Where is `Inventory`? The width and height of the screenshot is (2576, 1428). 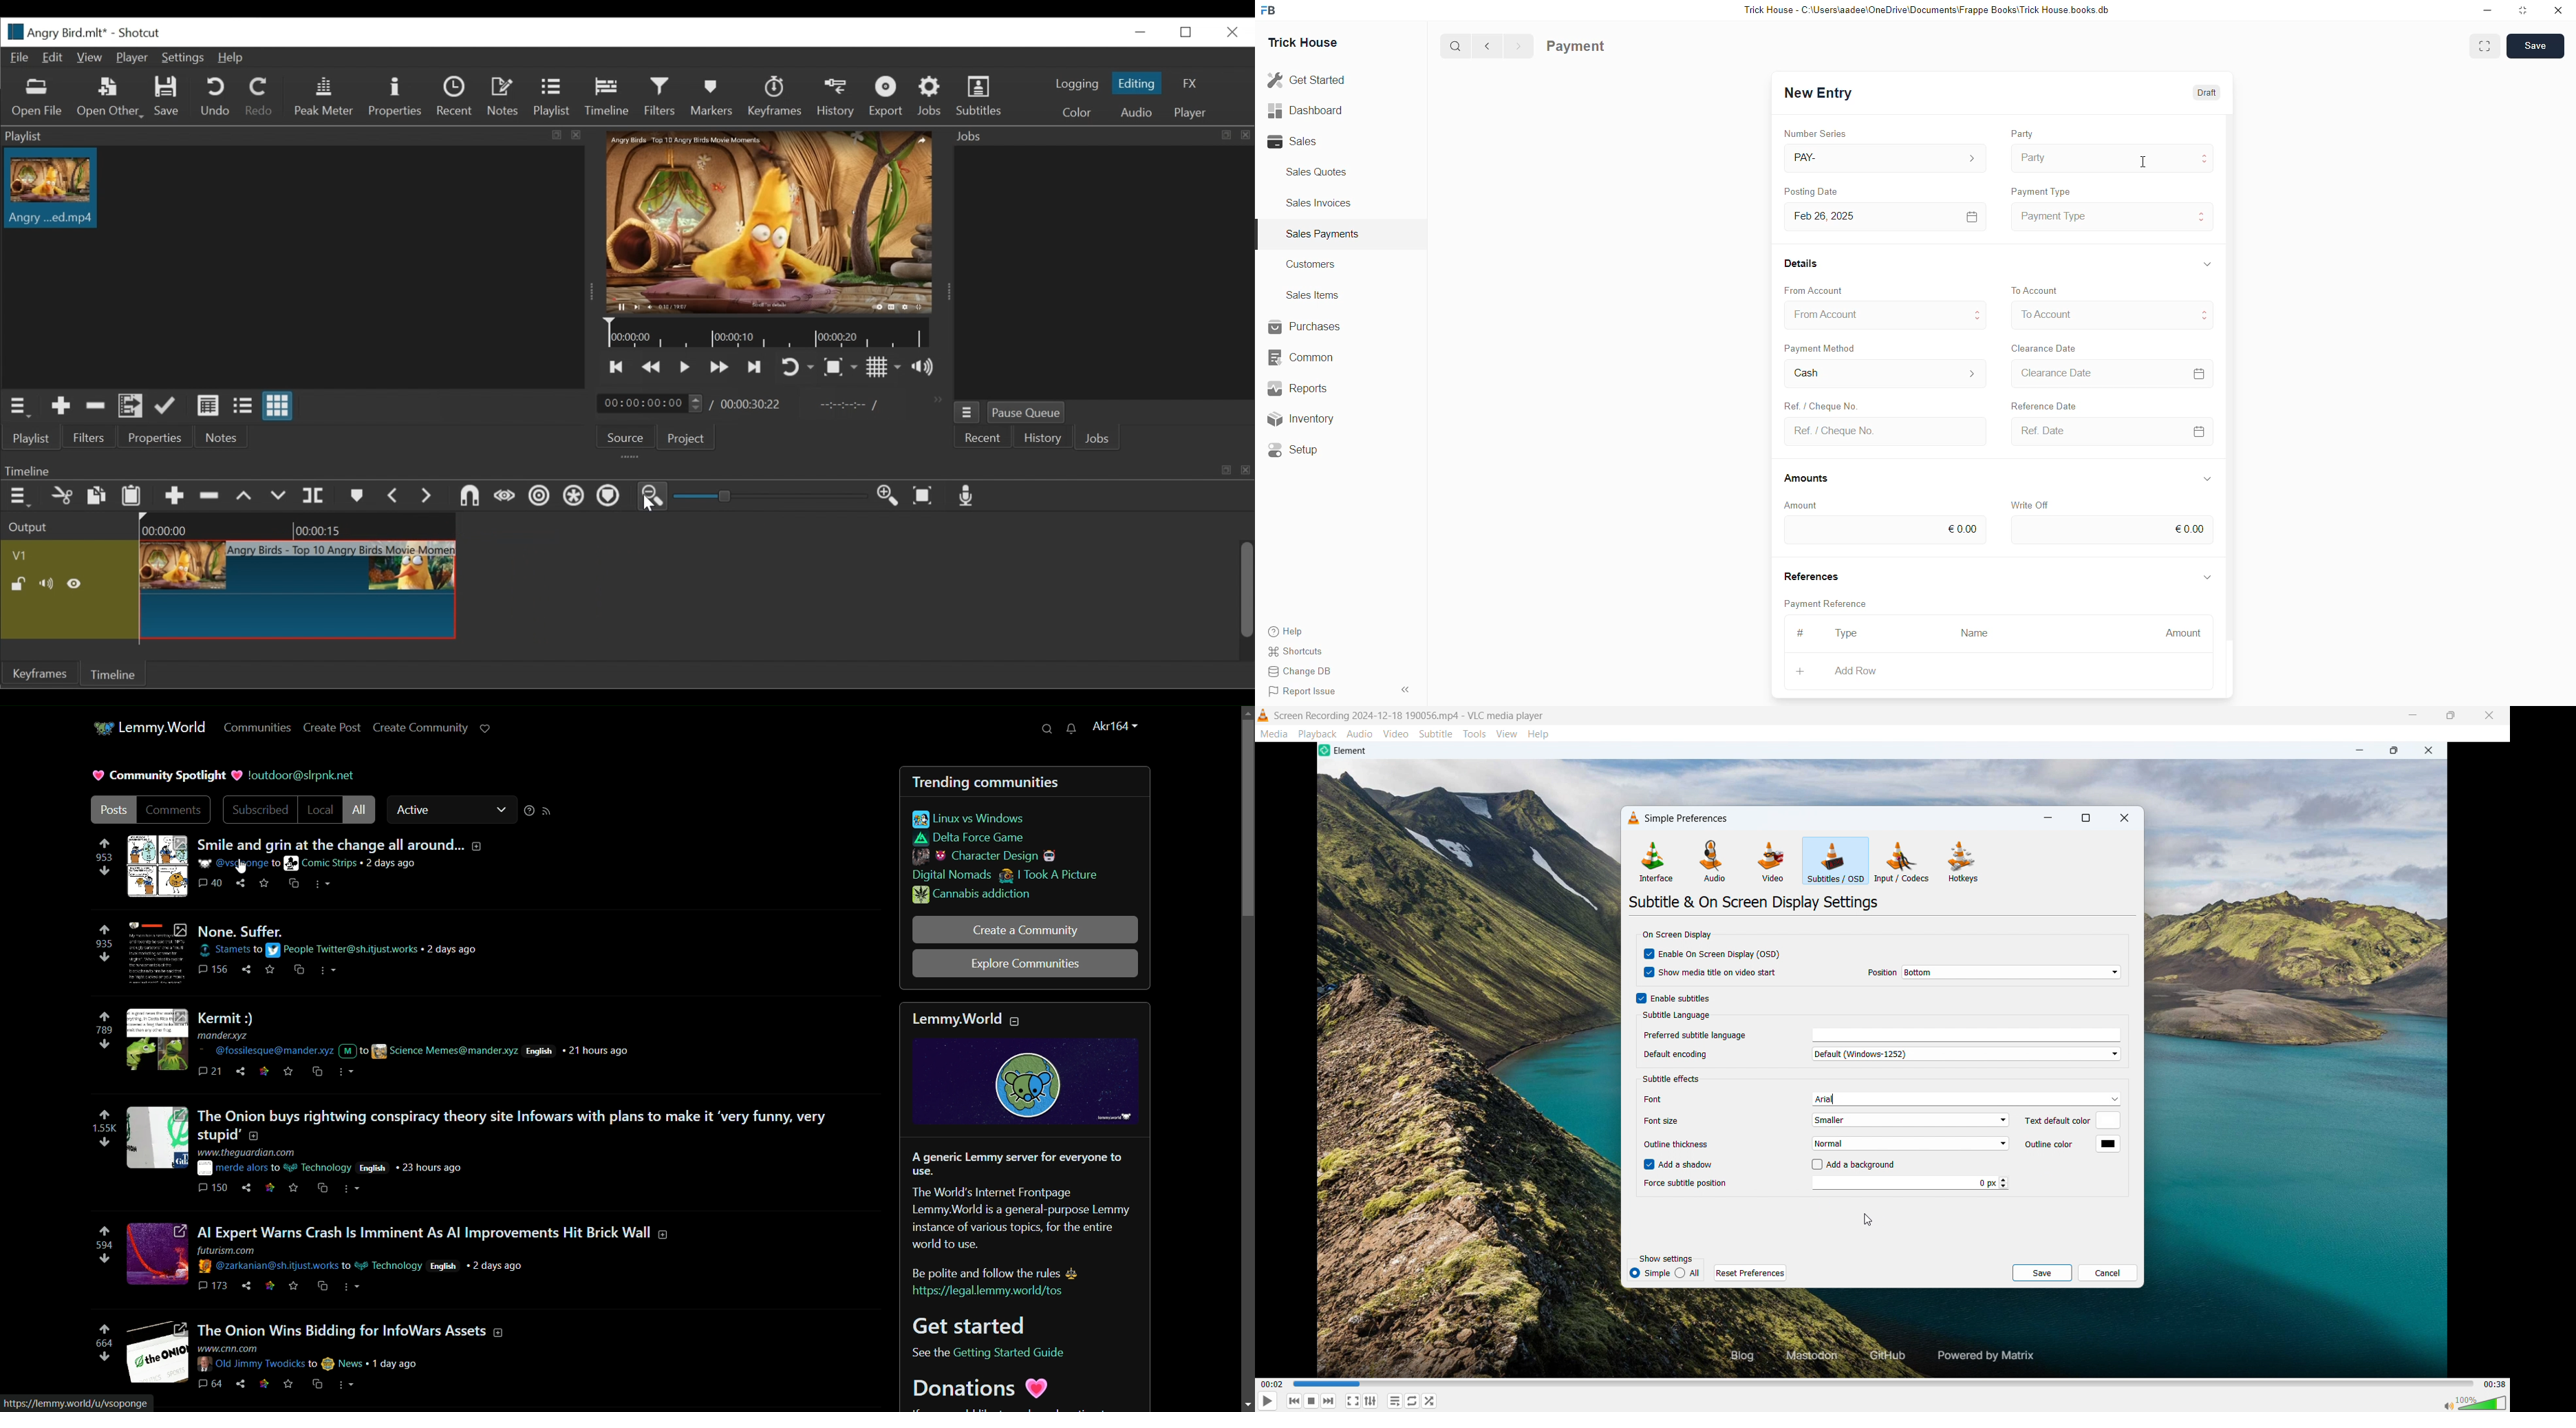 Inventory is located at coordinates (1317, 418).